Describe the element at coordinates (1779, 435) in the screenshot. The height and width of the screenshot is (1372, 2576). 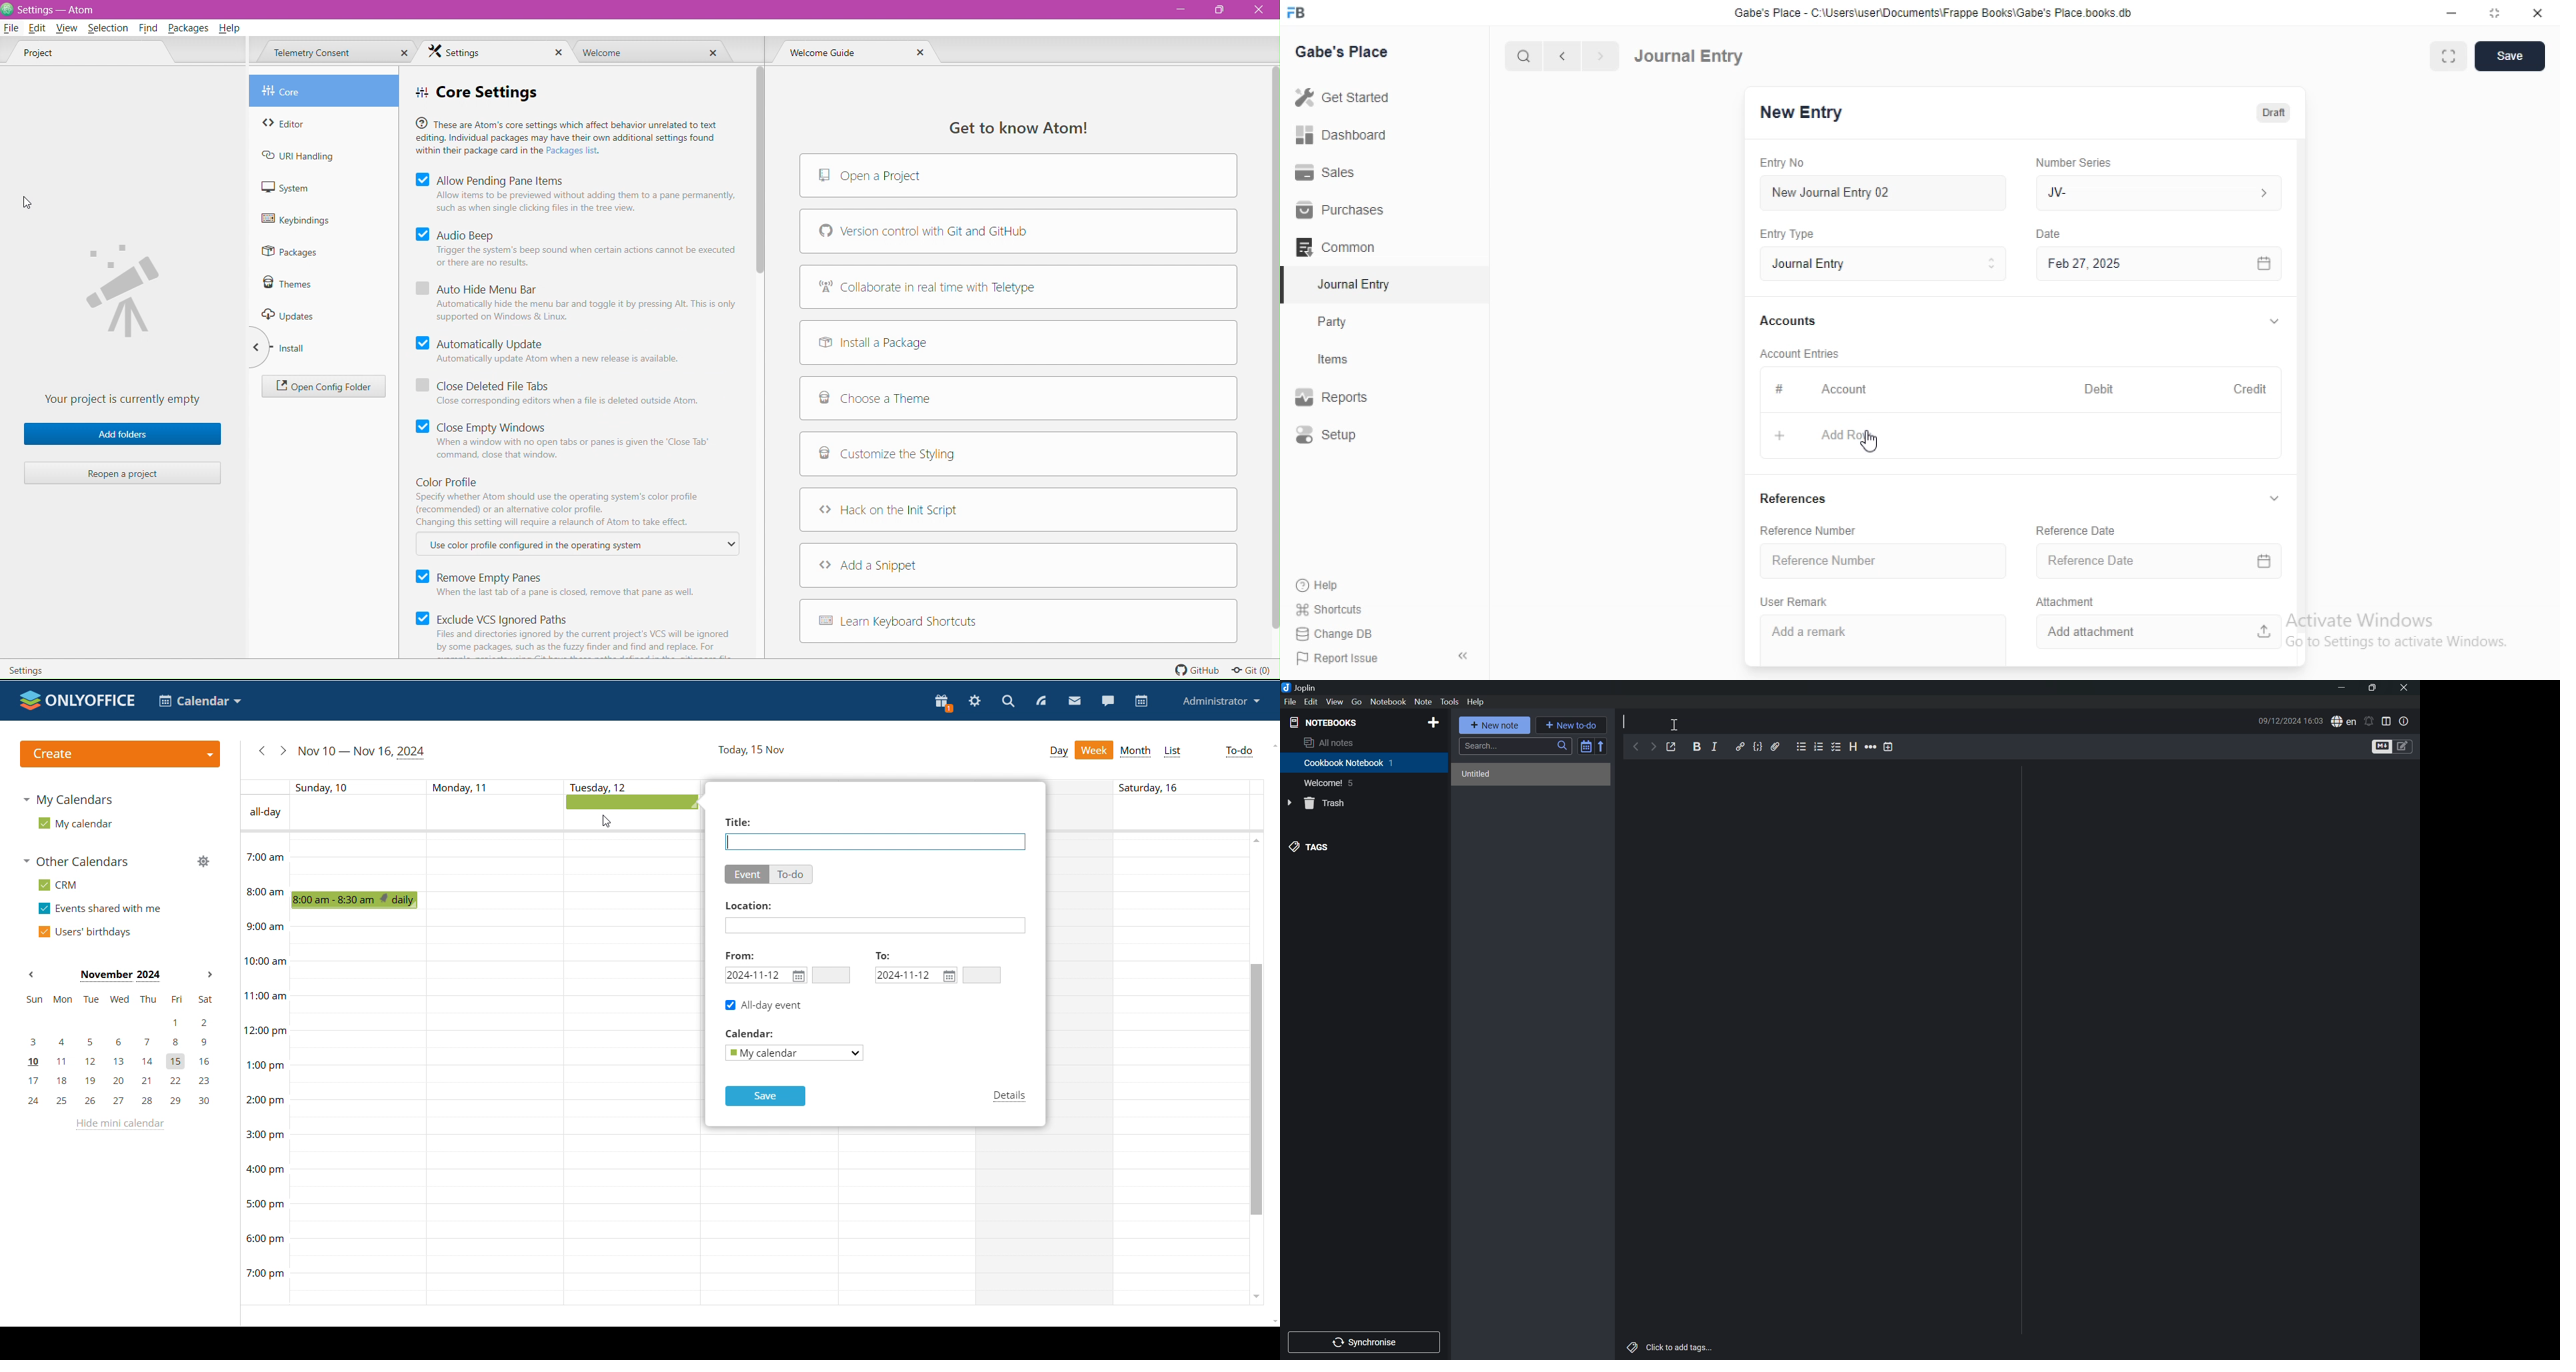
I see `Add` at that location.